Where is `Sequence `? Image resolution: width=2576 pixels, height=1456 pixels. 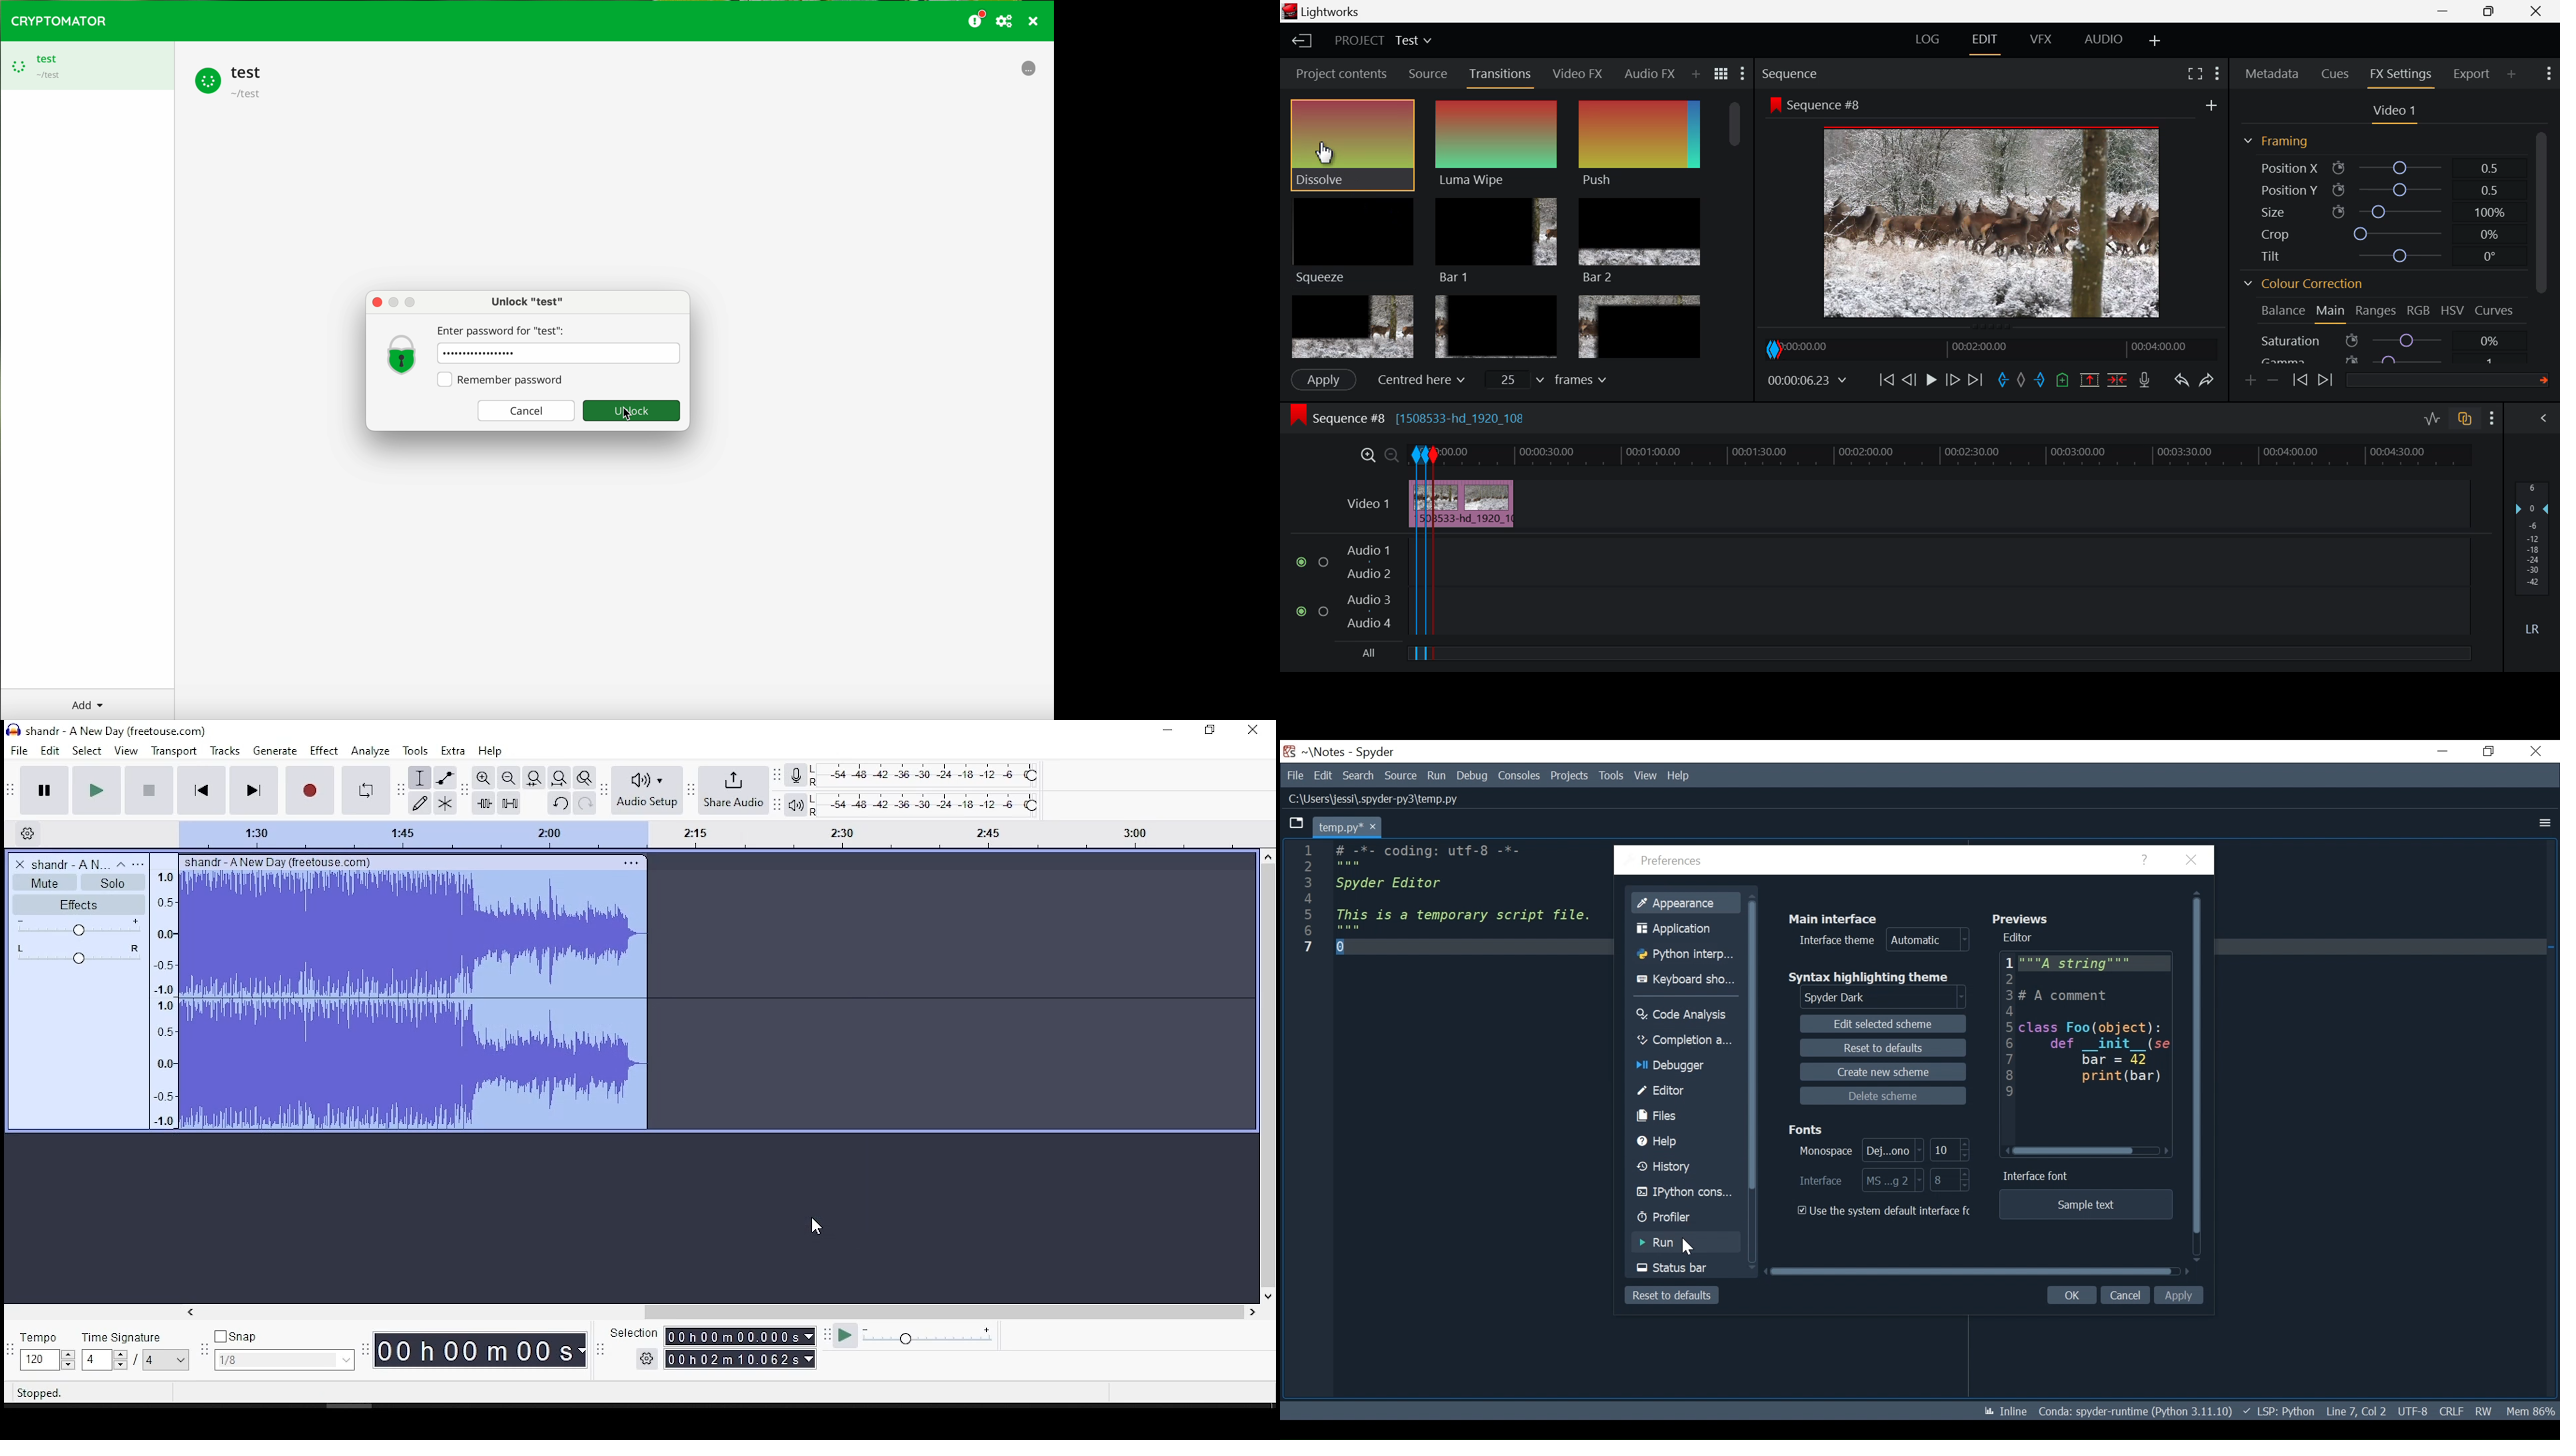
Sequence  is located at coordinates (1793, 74).